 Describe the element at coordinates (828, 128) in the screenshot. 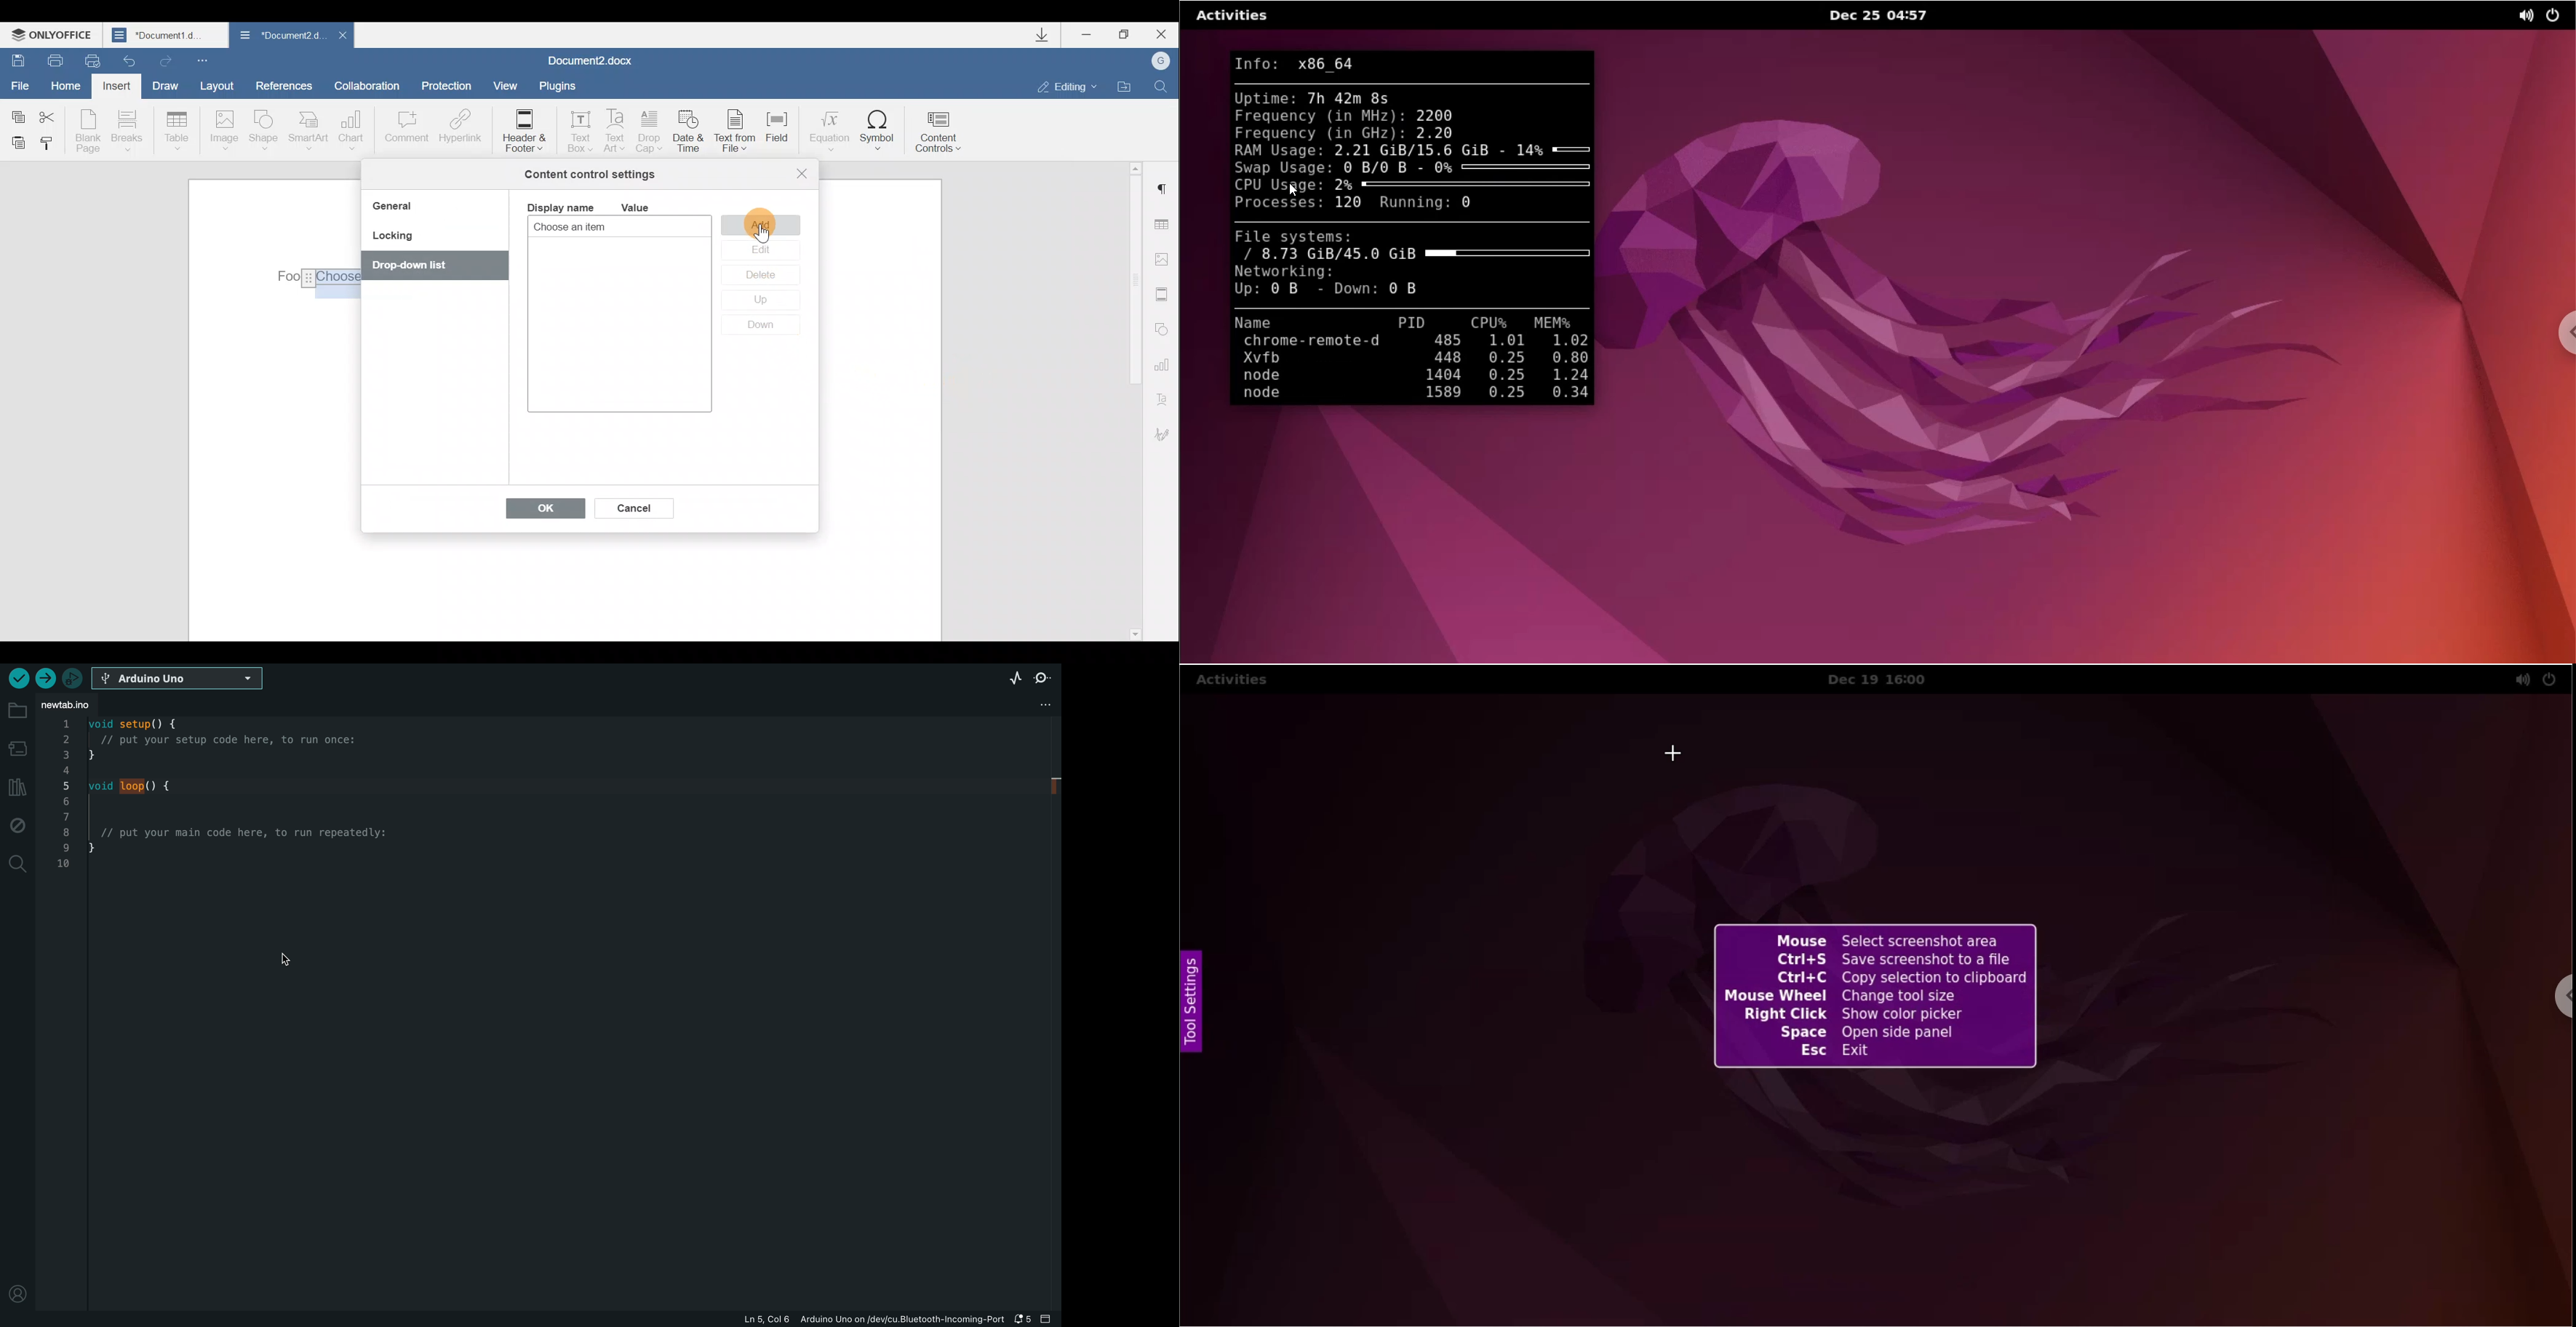

I see `Equation` at that location.